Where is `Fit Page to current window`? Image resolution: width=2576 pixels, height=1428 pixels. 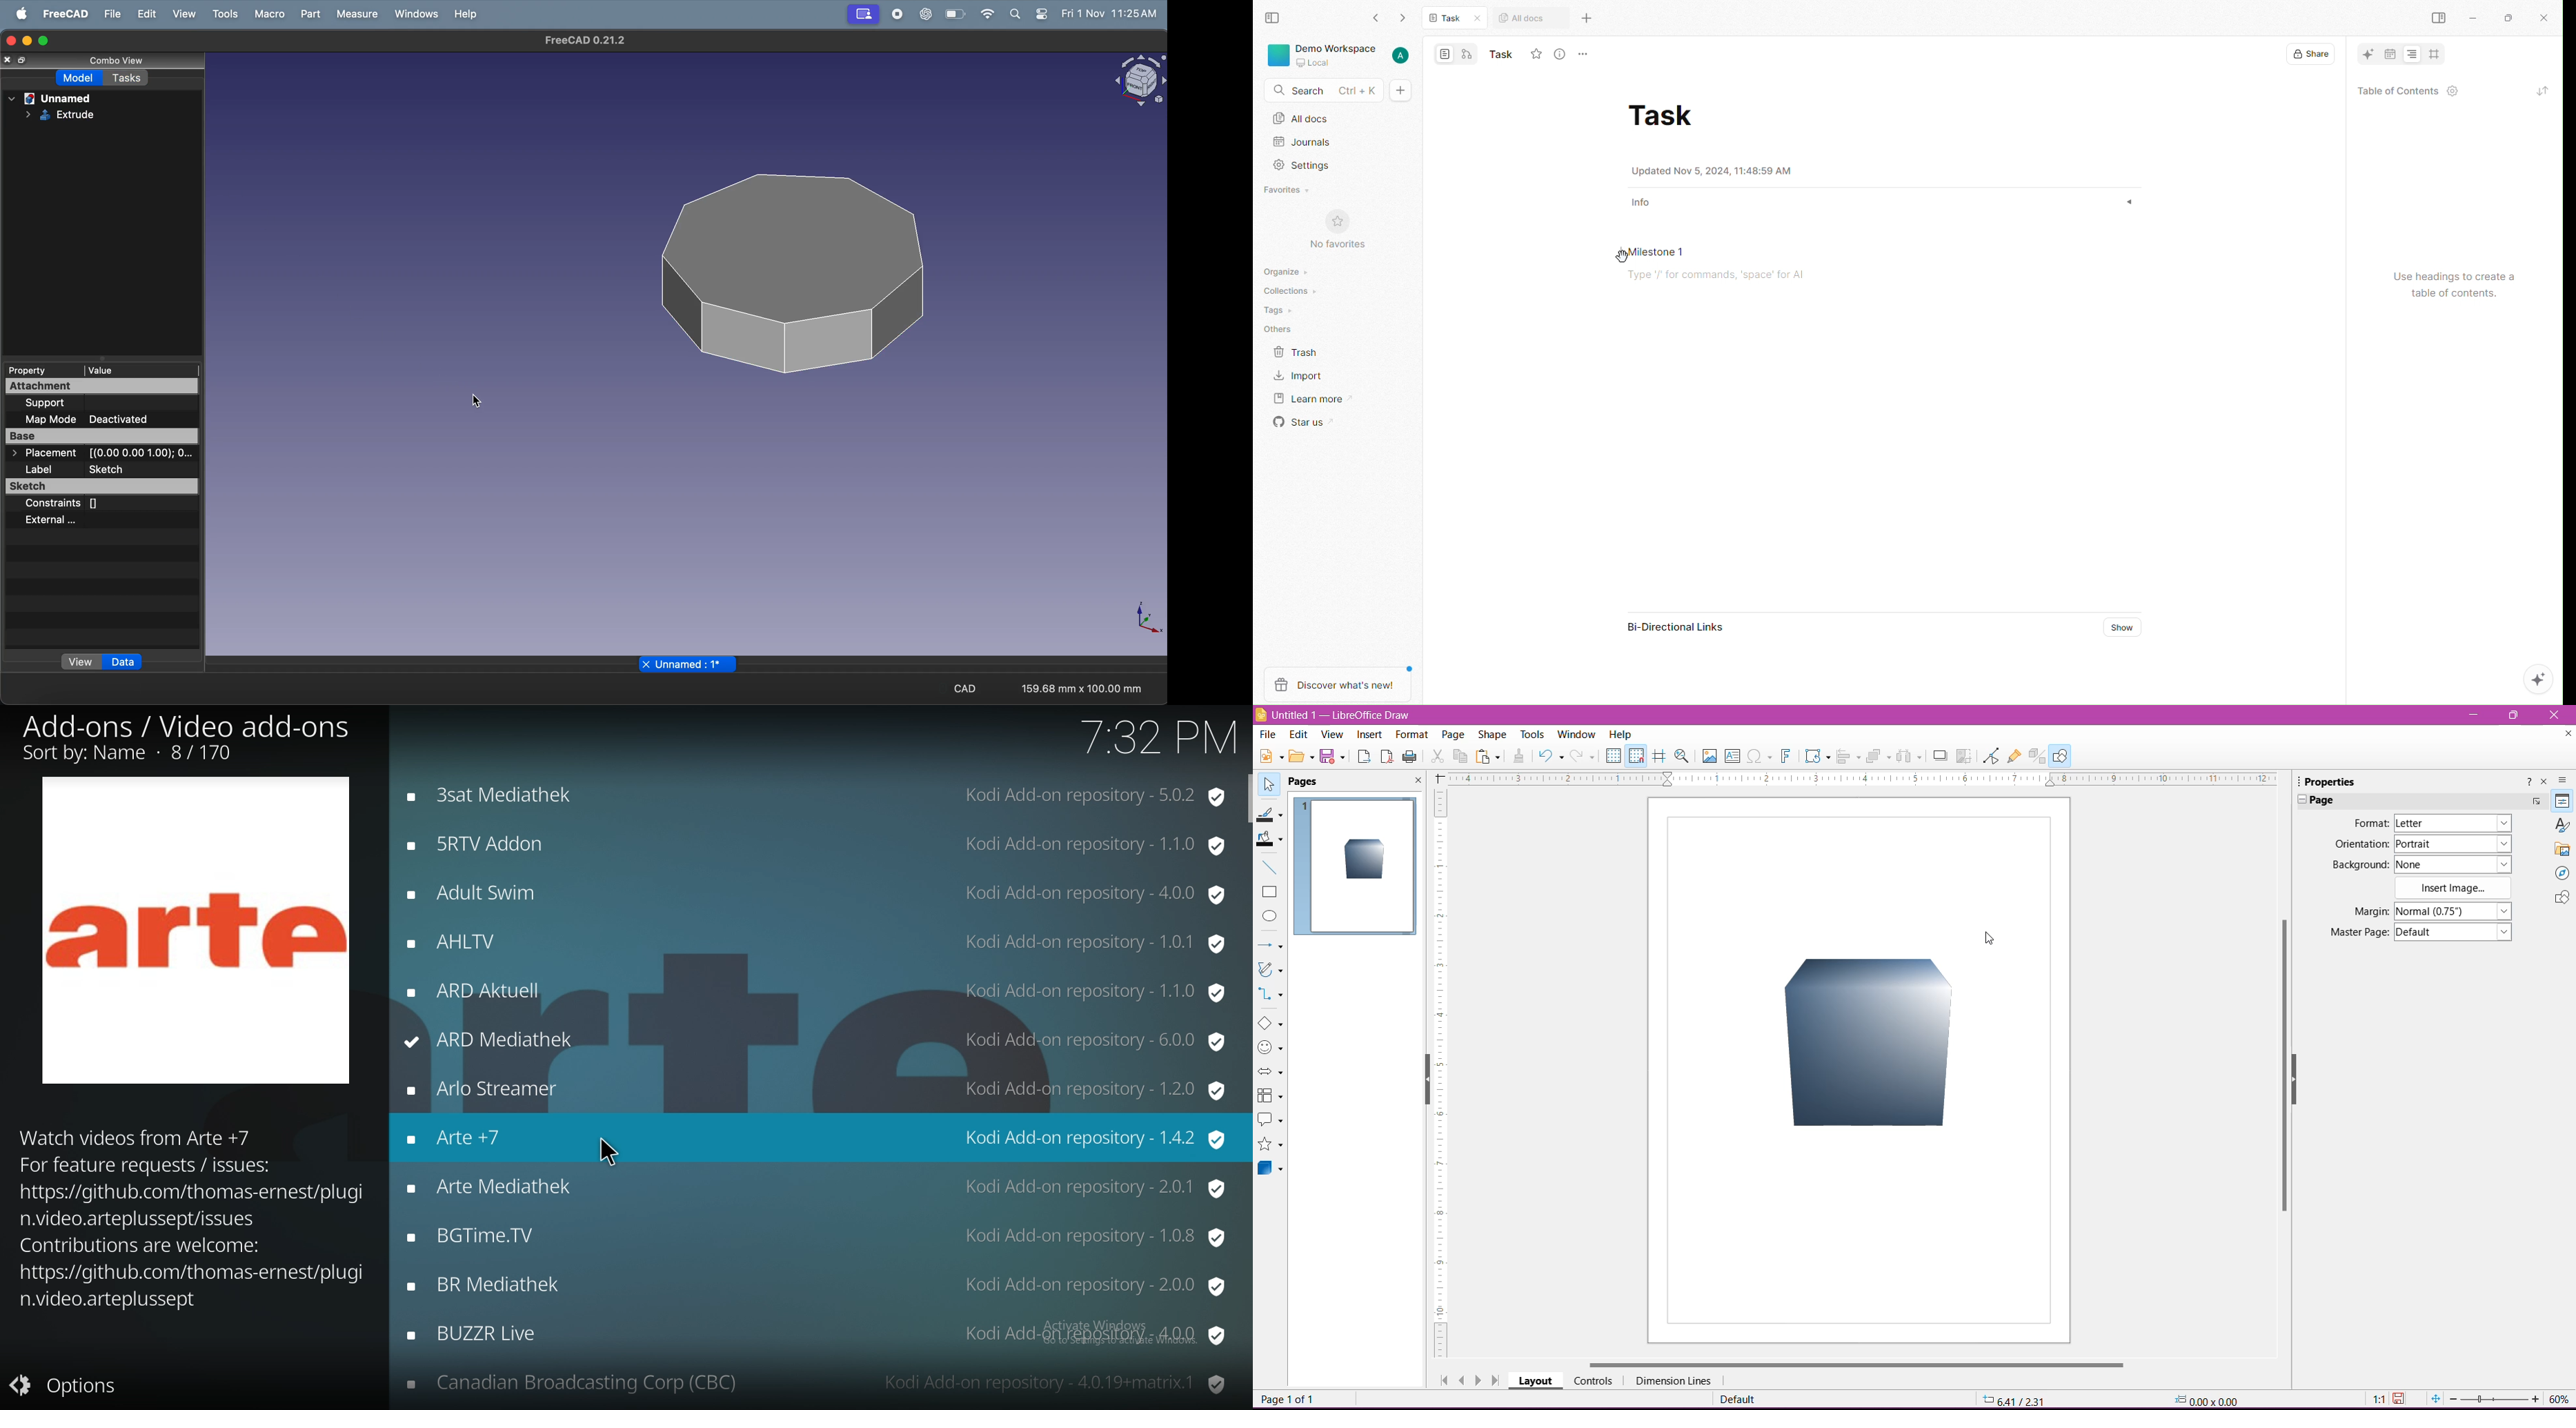
Fit Page to current window is located at coordinates (2435, 1400).